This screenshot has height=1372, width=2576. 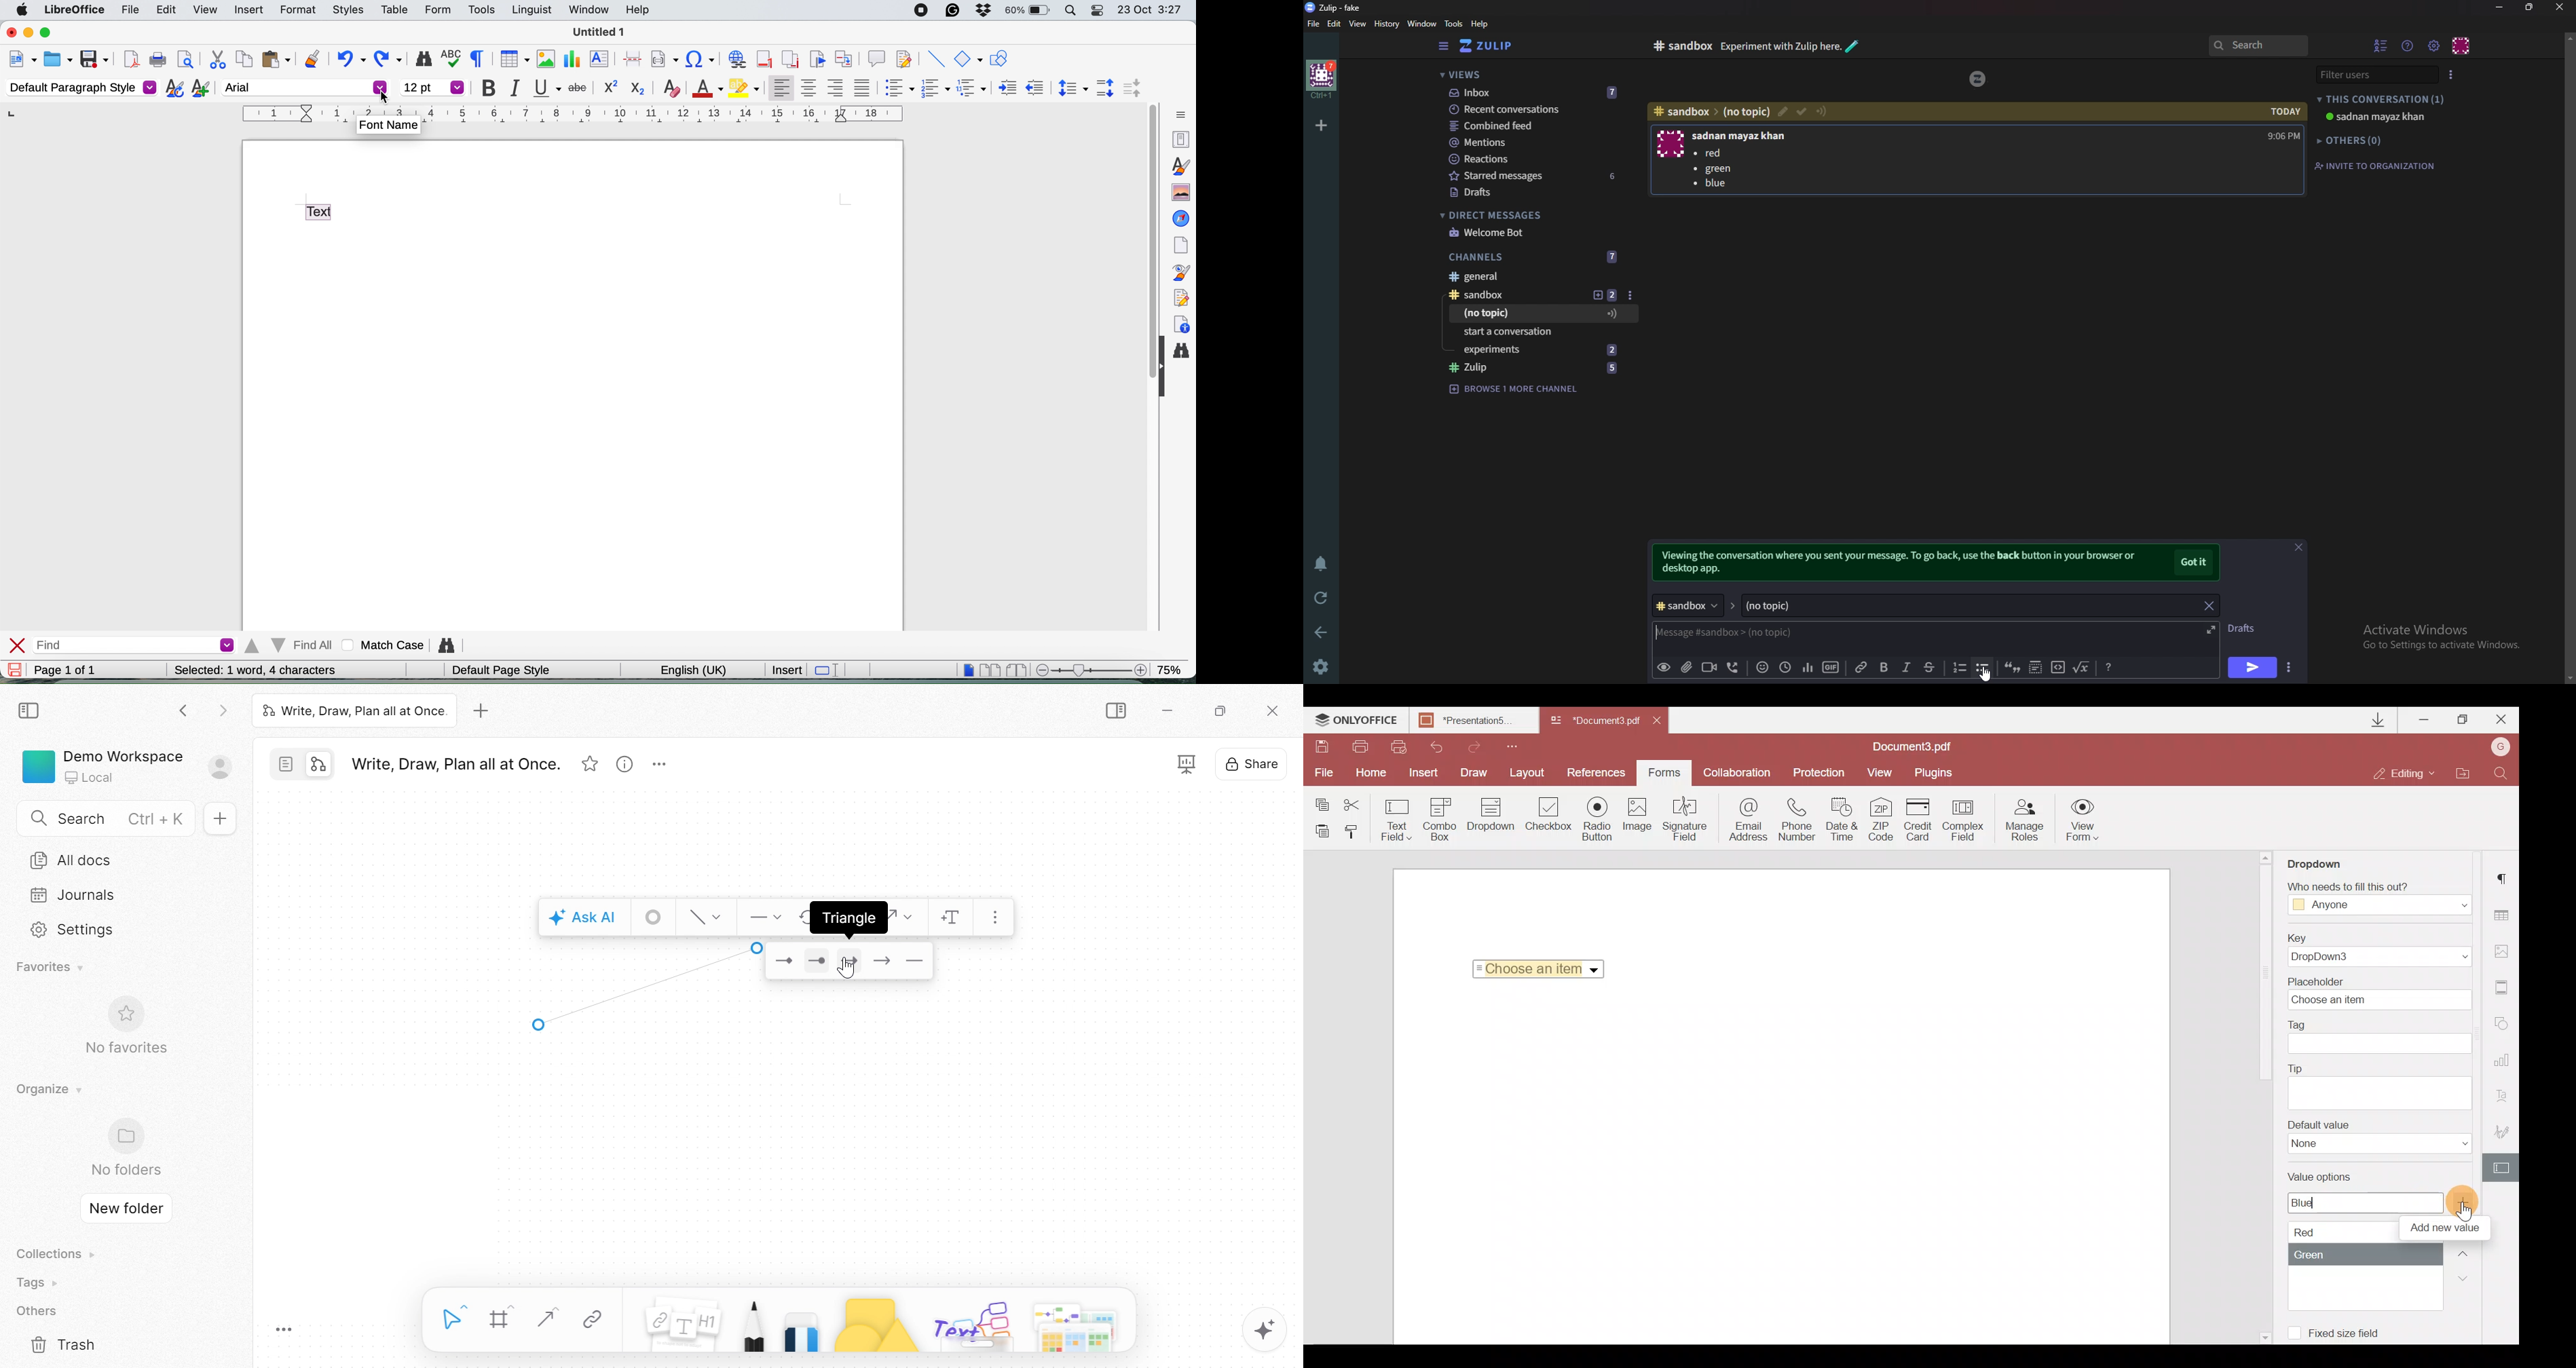 What do you see at coordinates (31, 710) in the screenshot?
I see `Collapse sidebar` at bounding box center [31, 710].